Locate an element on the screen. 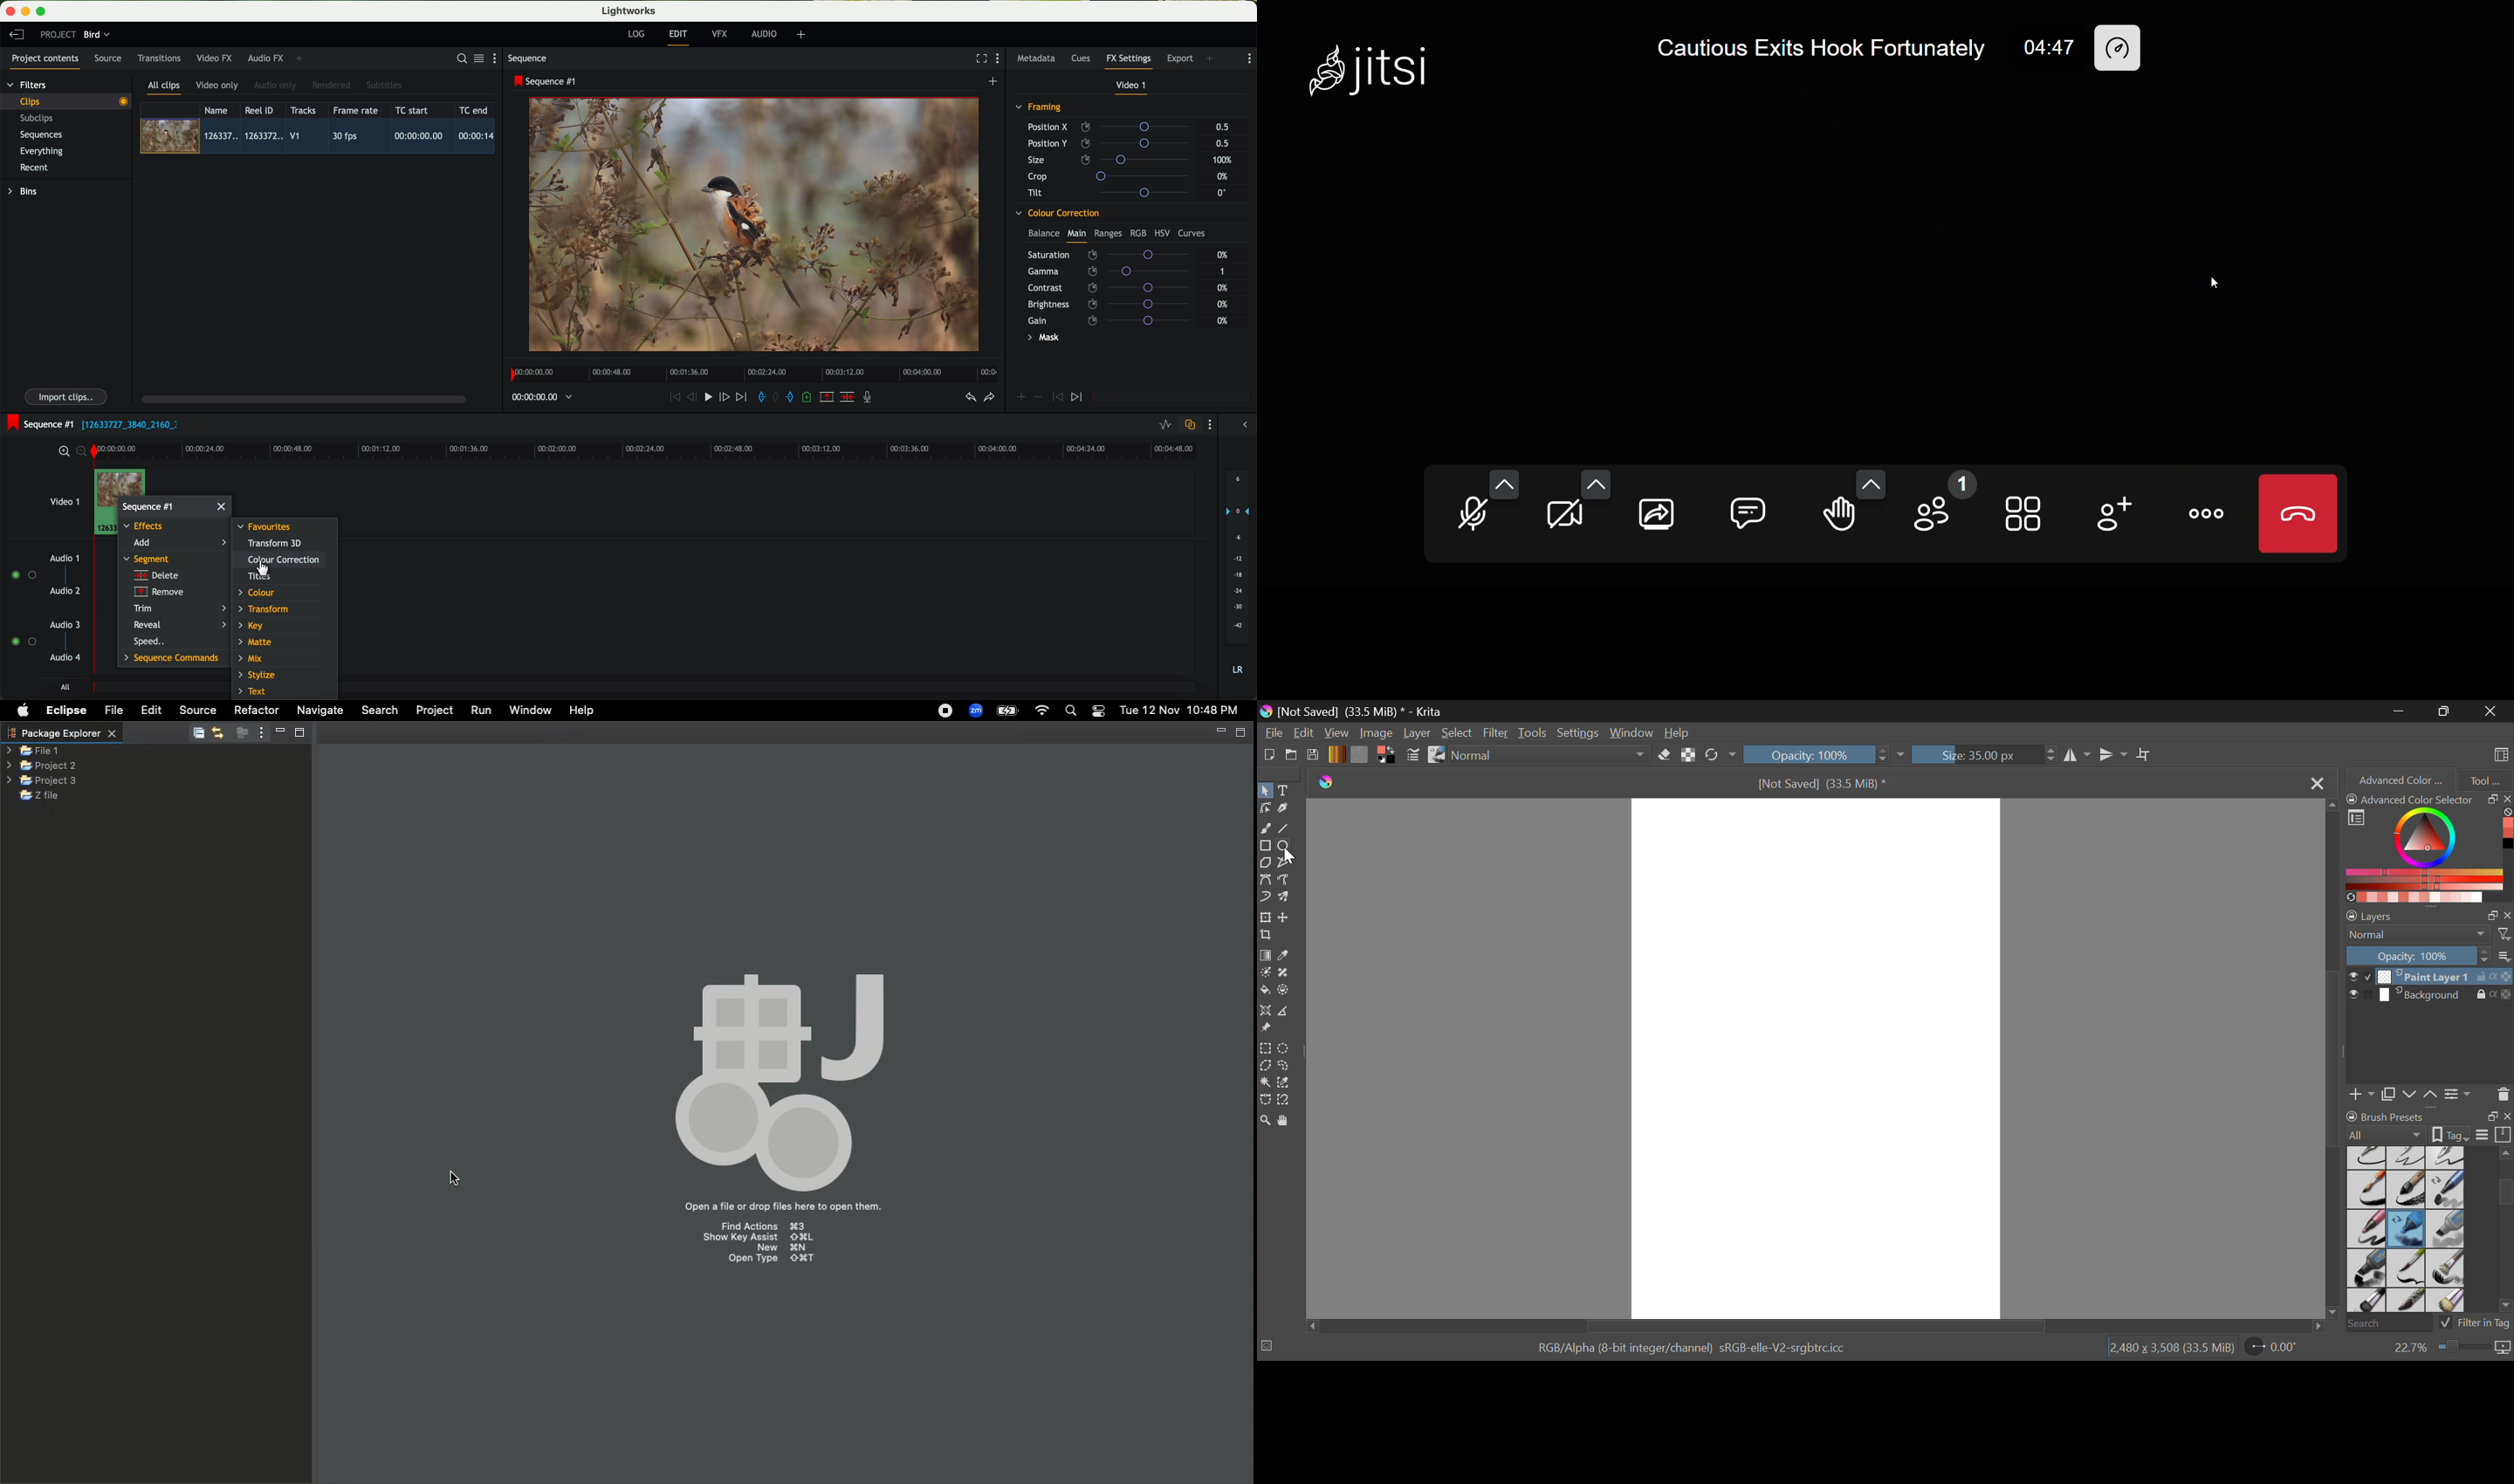 The height and width of the screenshot is (1484, 2520). Edit is located at coordinates (150, 711).